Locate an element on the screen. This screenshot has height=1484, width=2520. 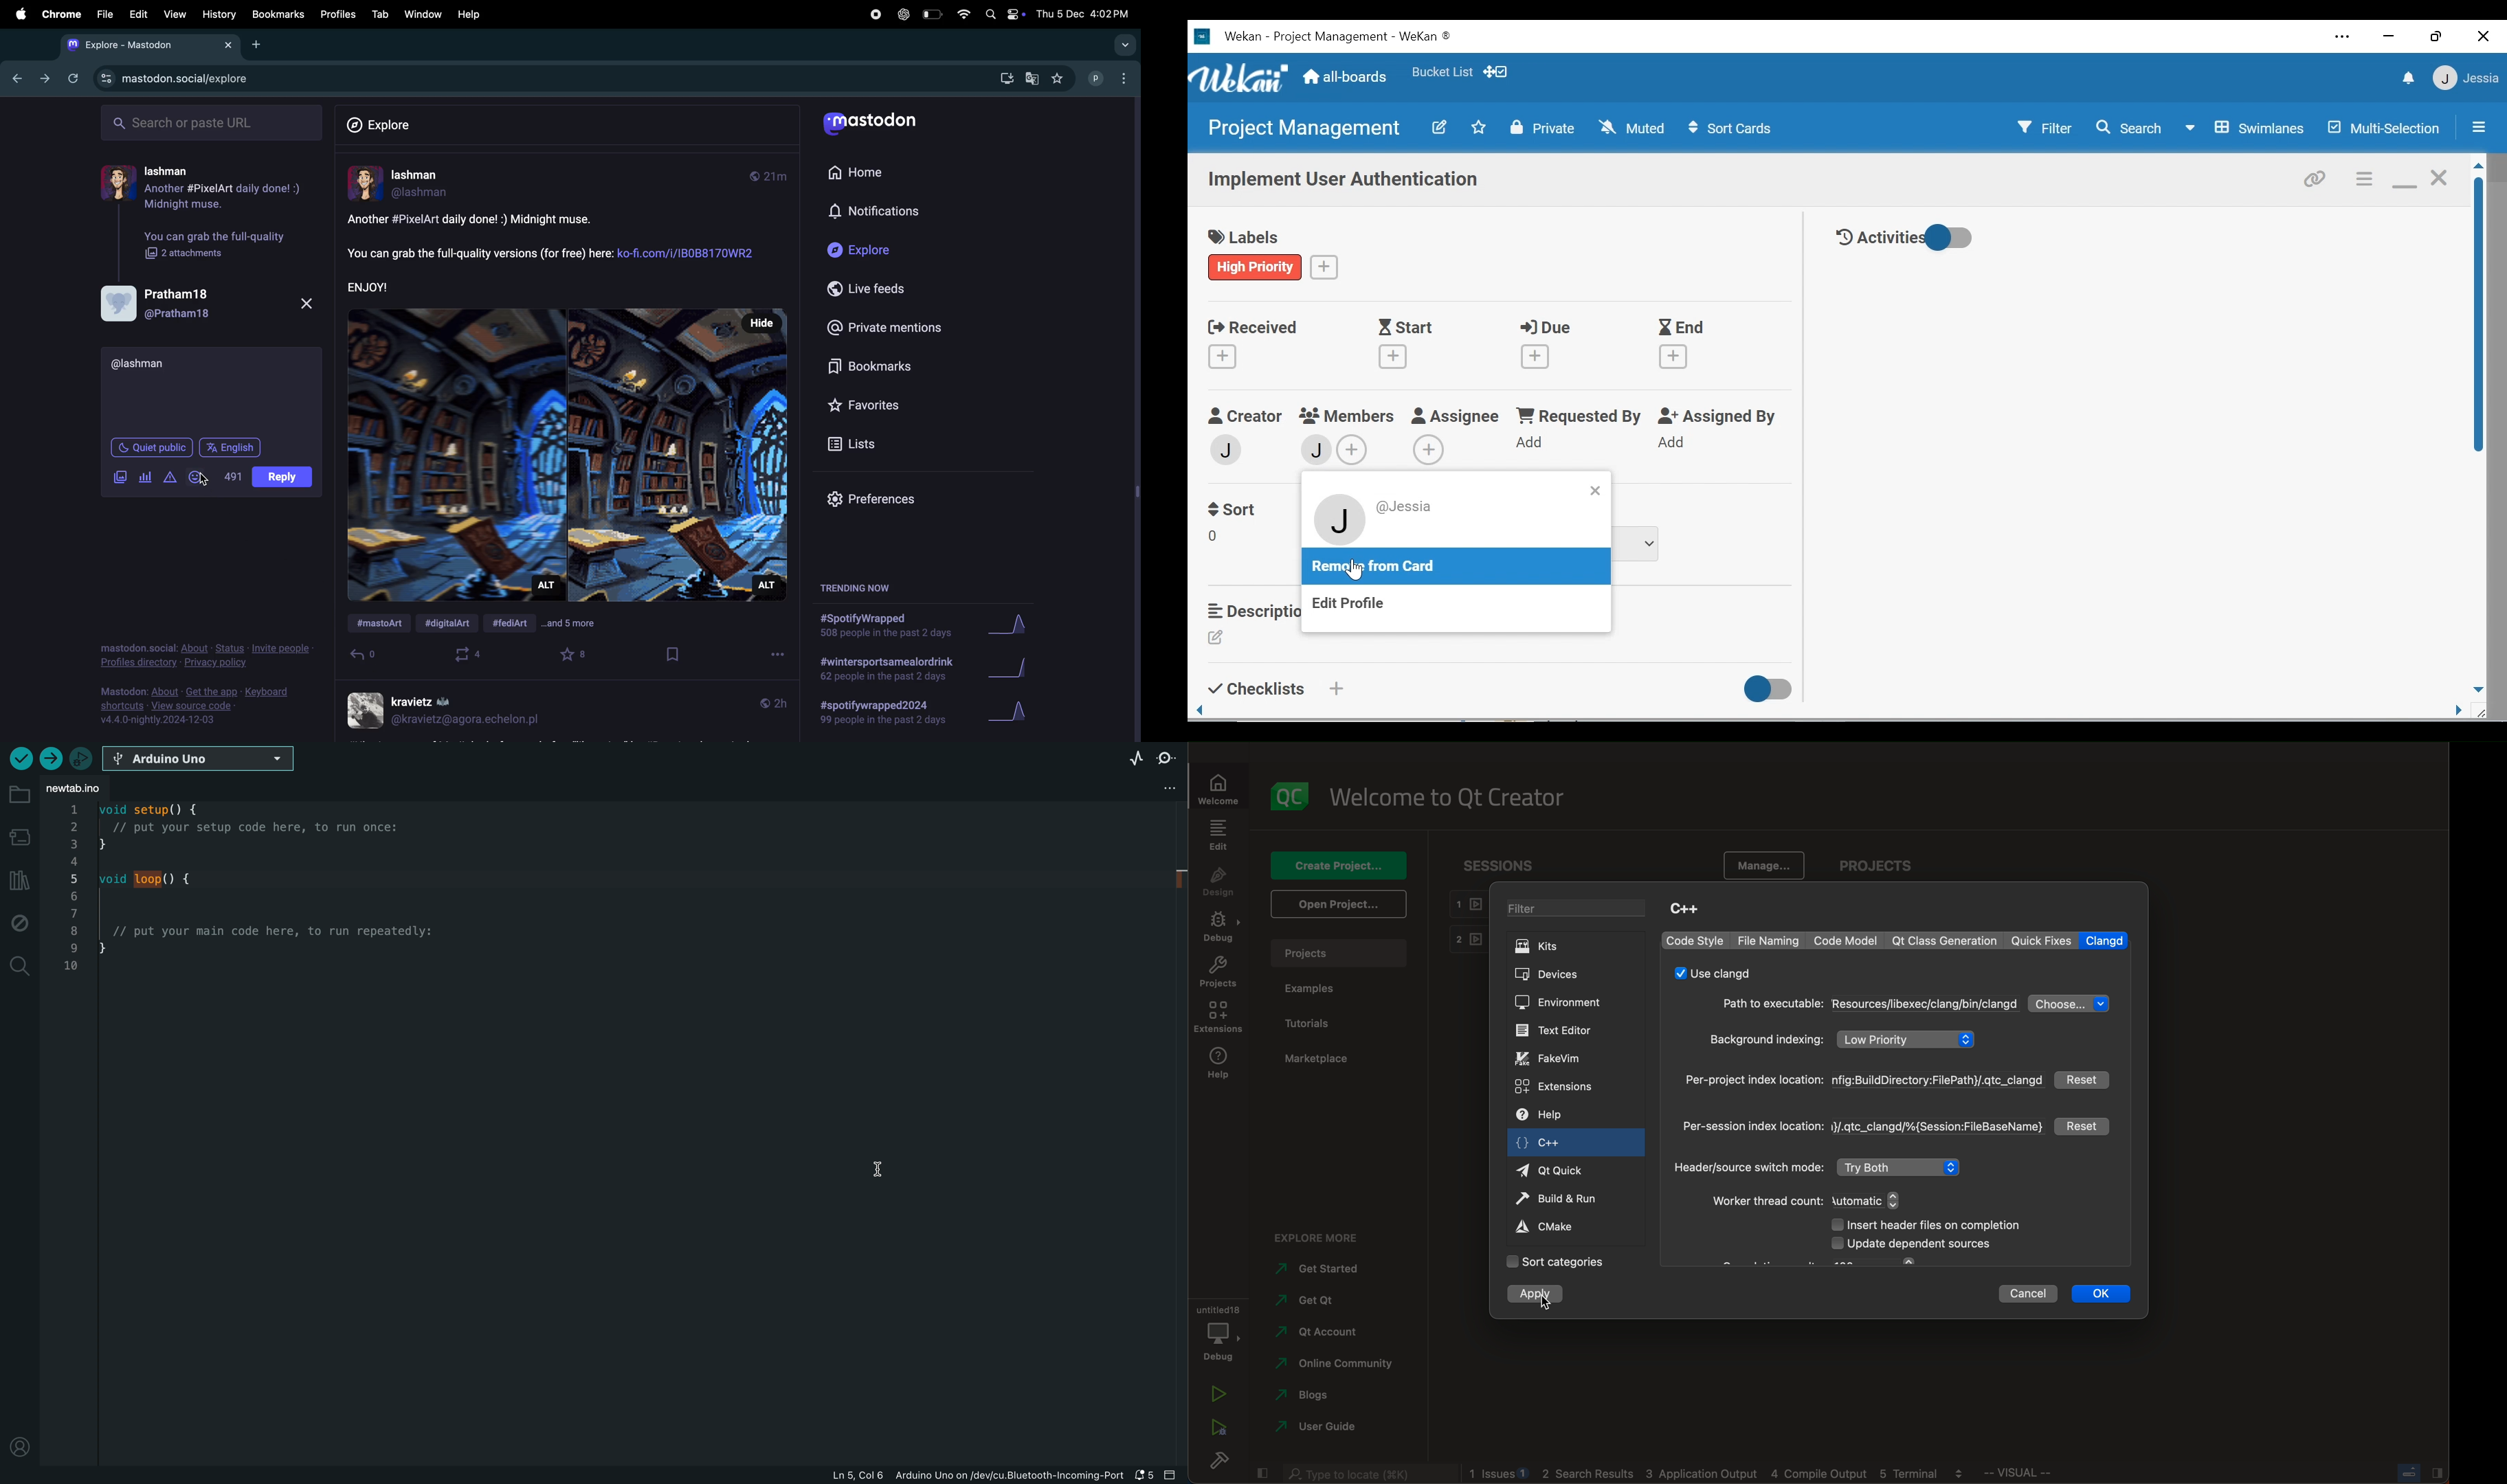
debug is located at coordinates (1220, 926).